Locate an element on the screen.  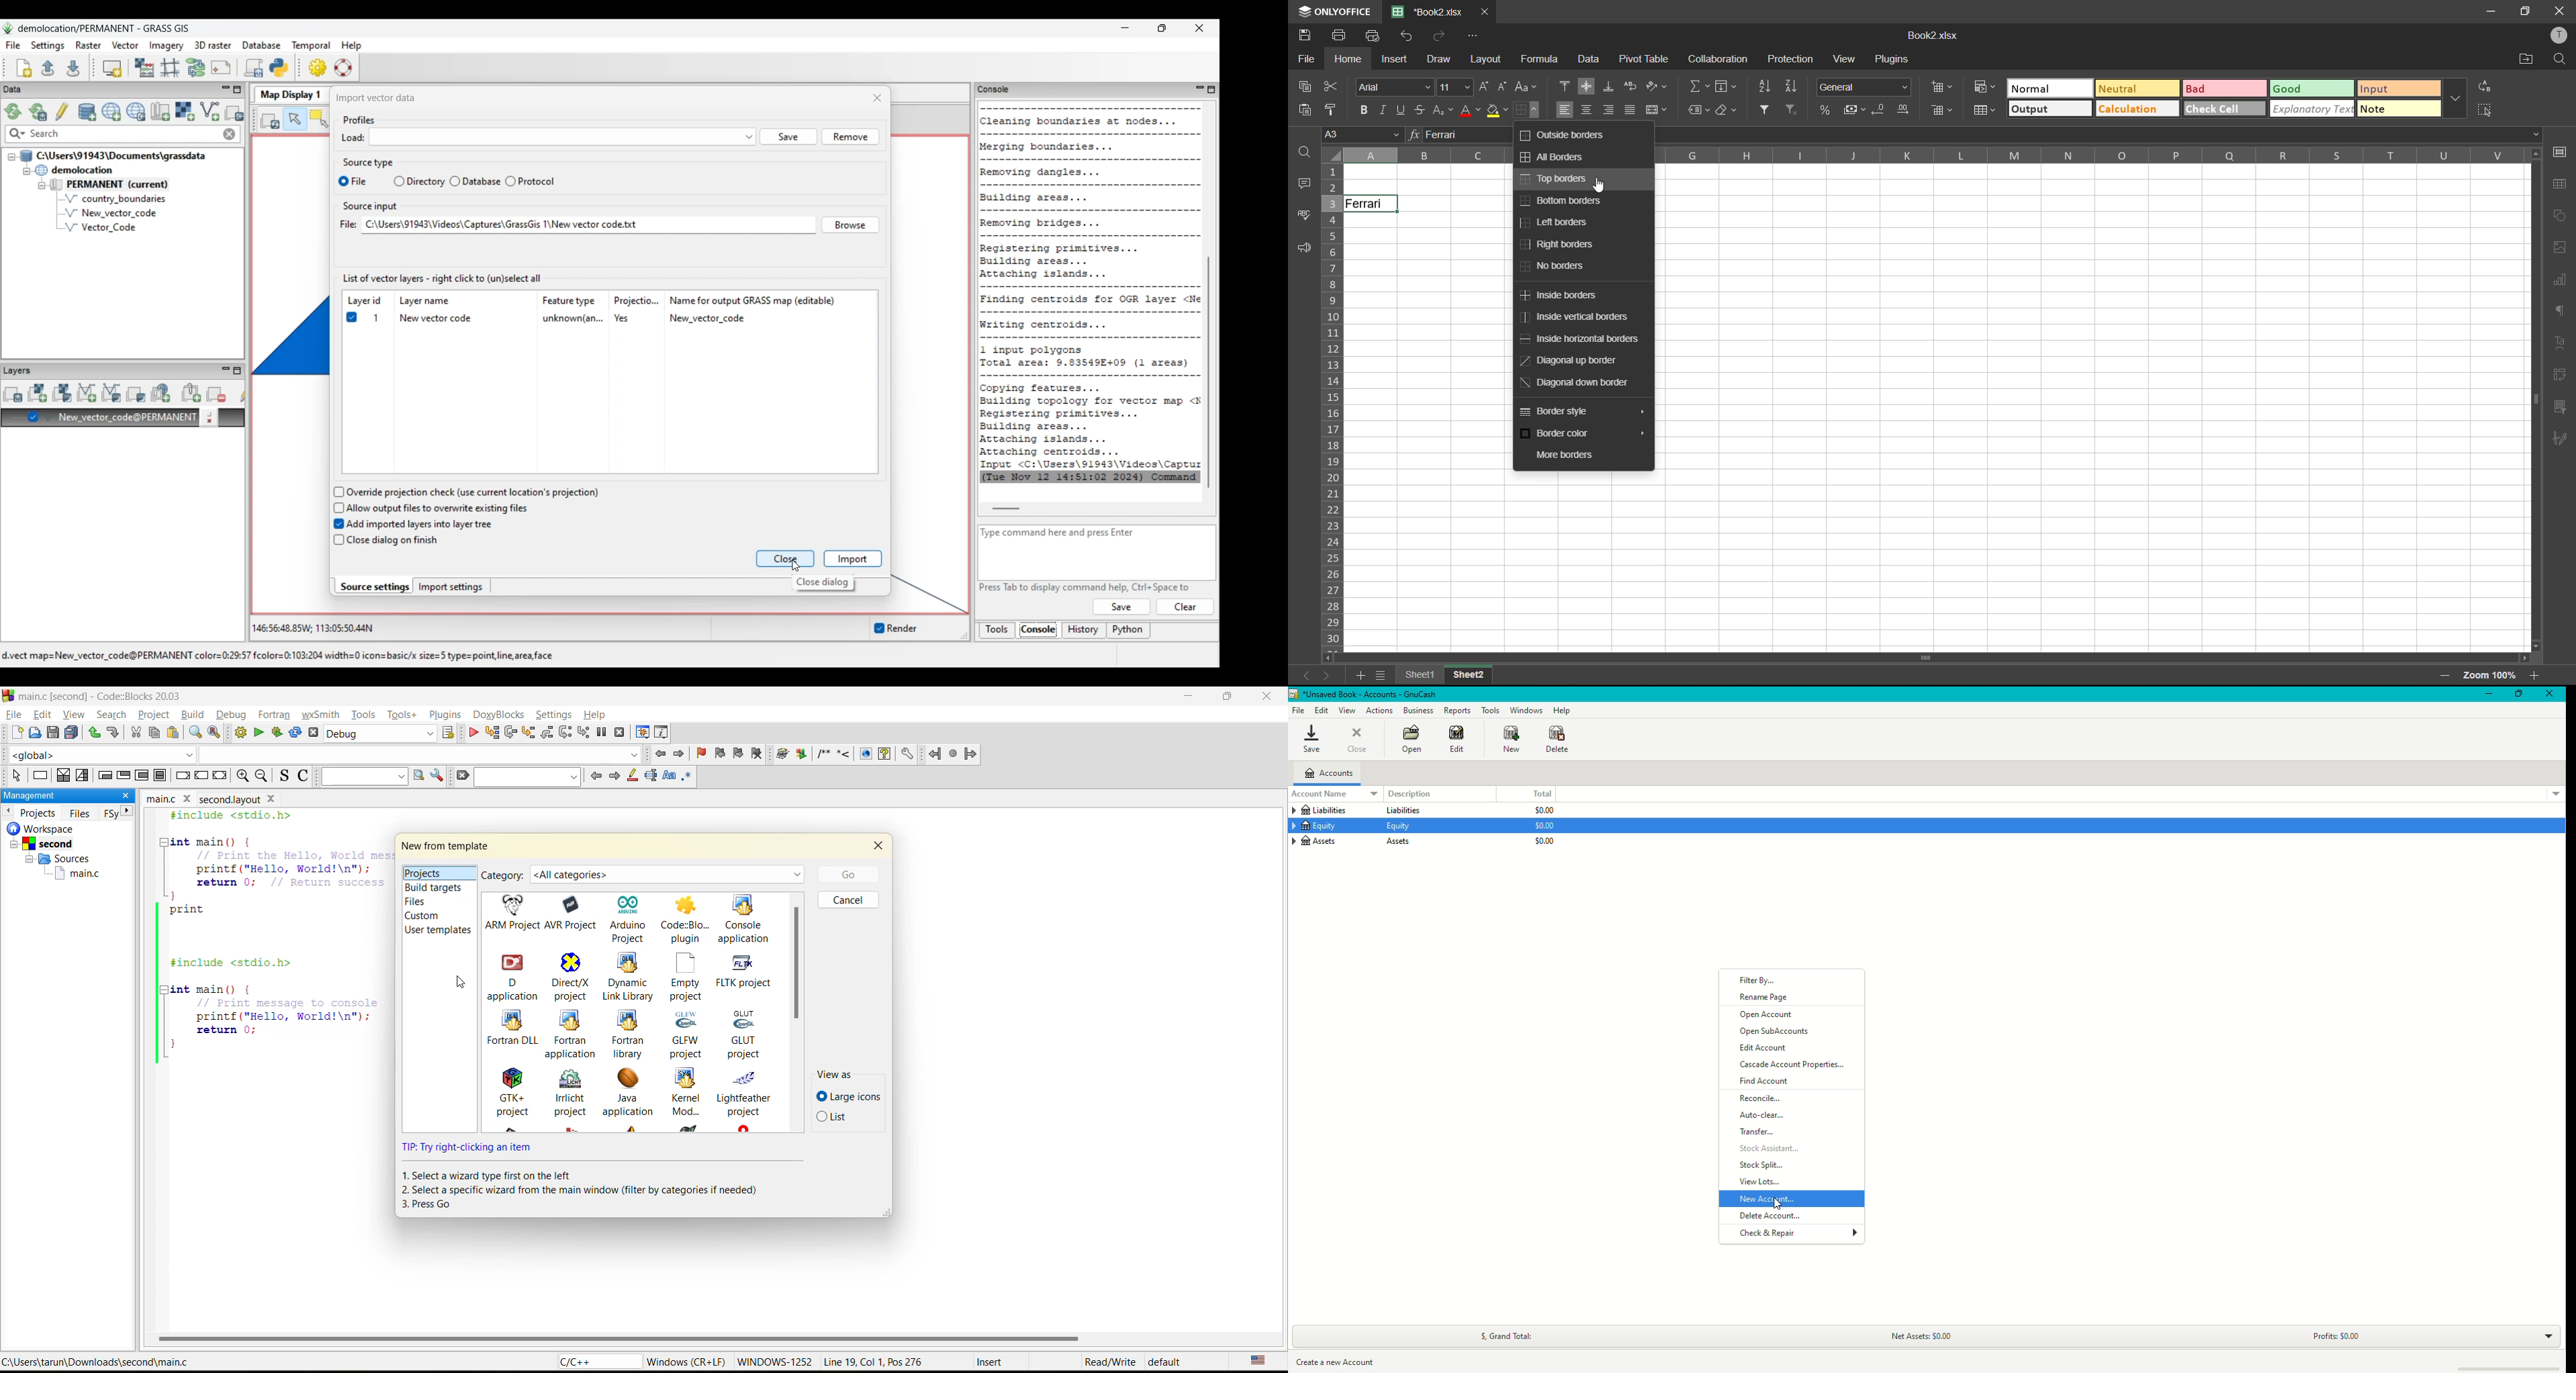
clear bookmark is located at coordinates (757, 754).